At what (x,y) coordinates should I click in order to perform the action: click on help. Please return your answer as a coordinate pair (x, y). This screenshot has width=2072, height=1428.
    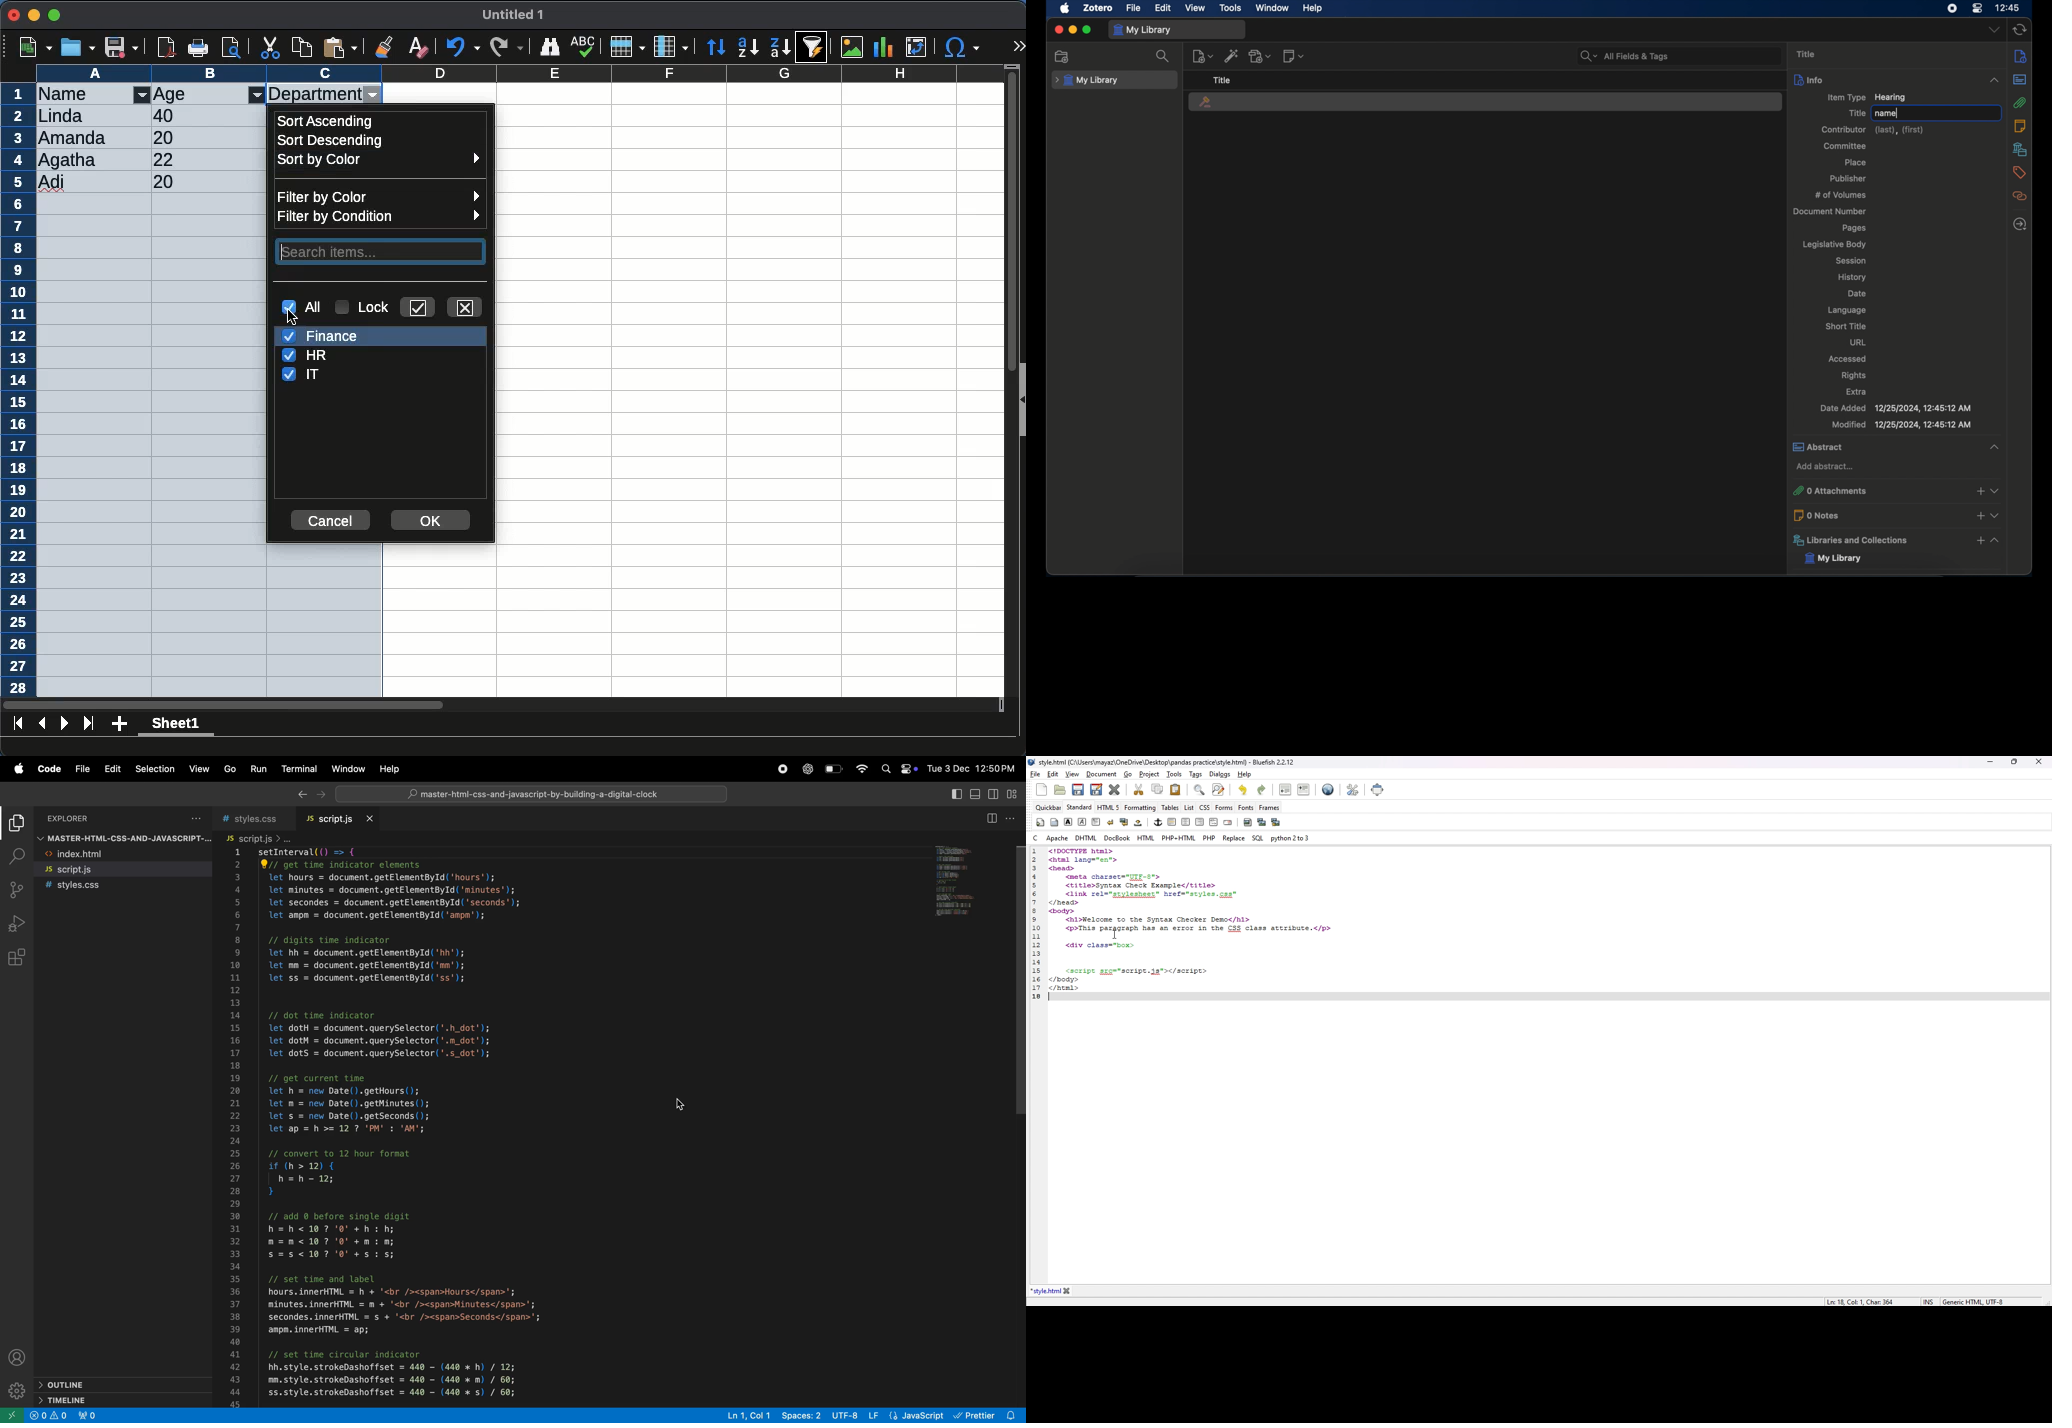
    Looking at the image, I should click on (1244, 774).